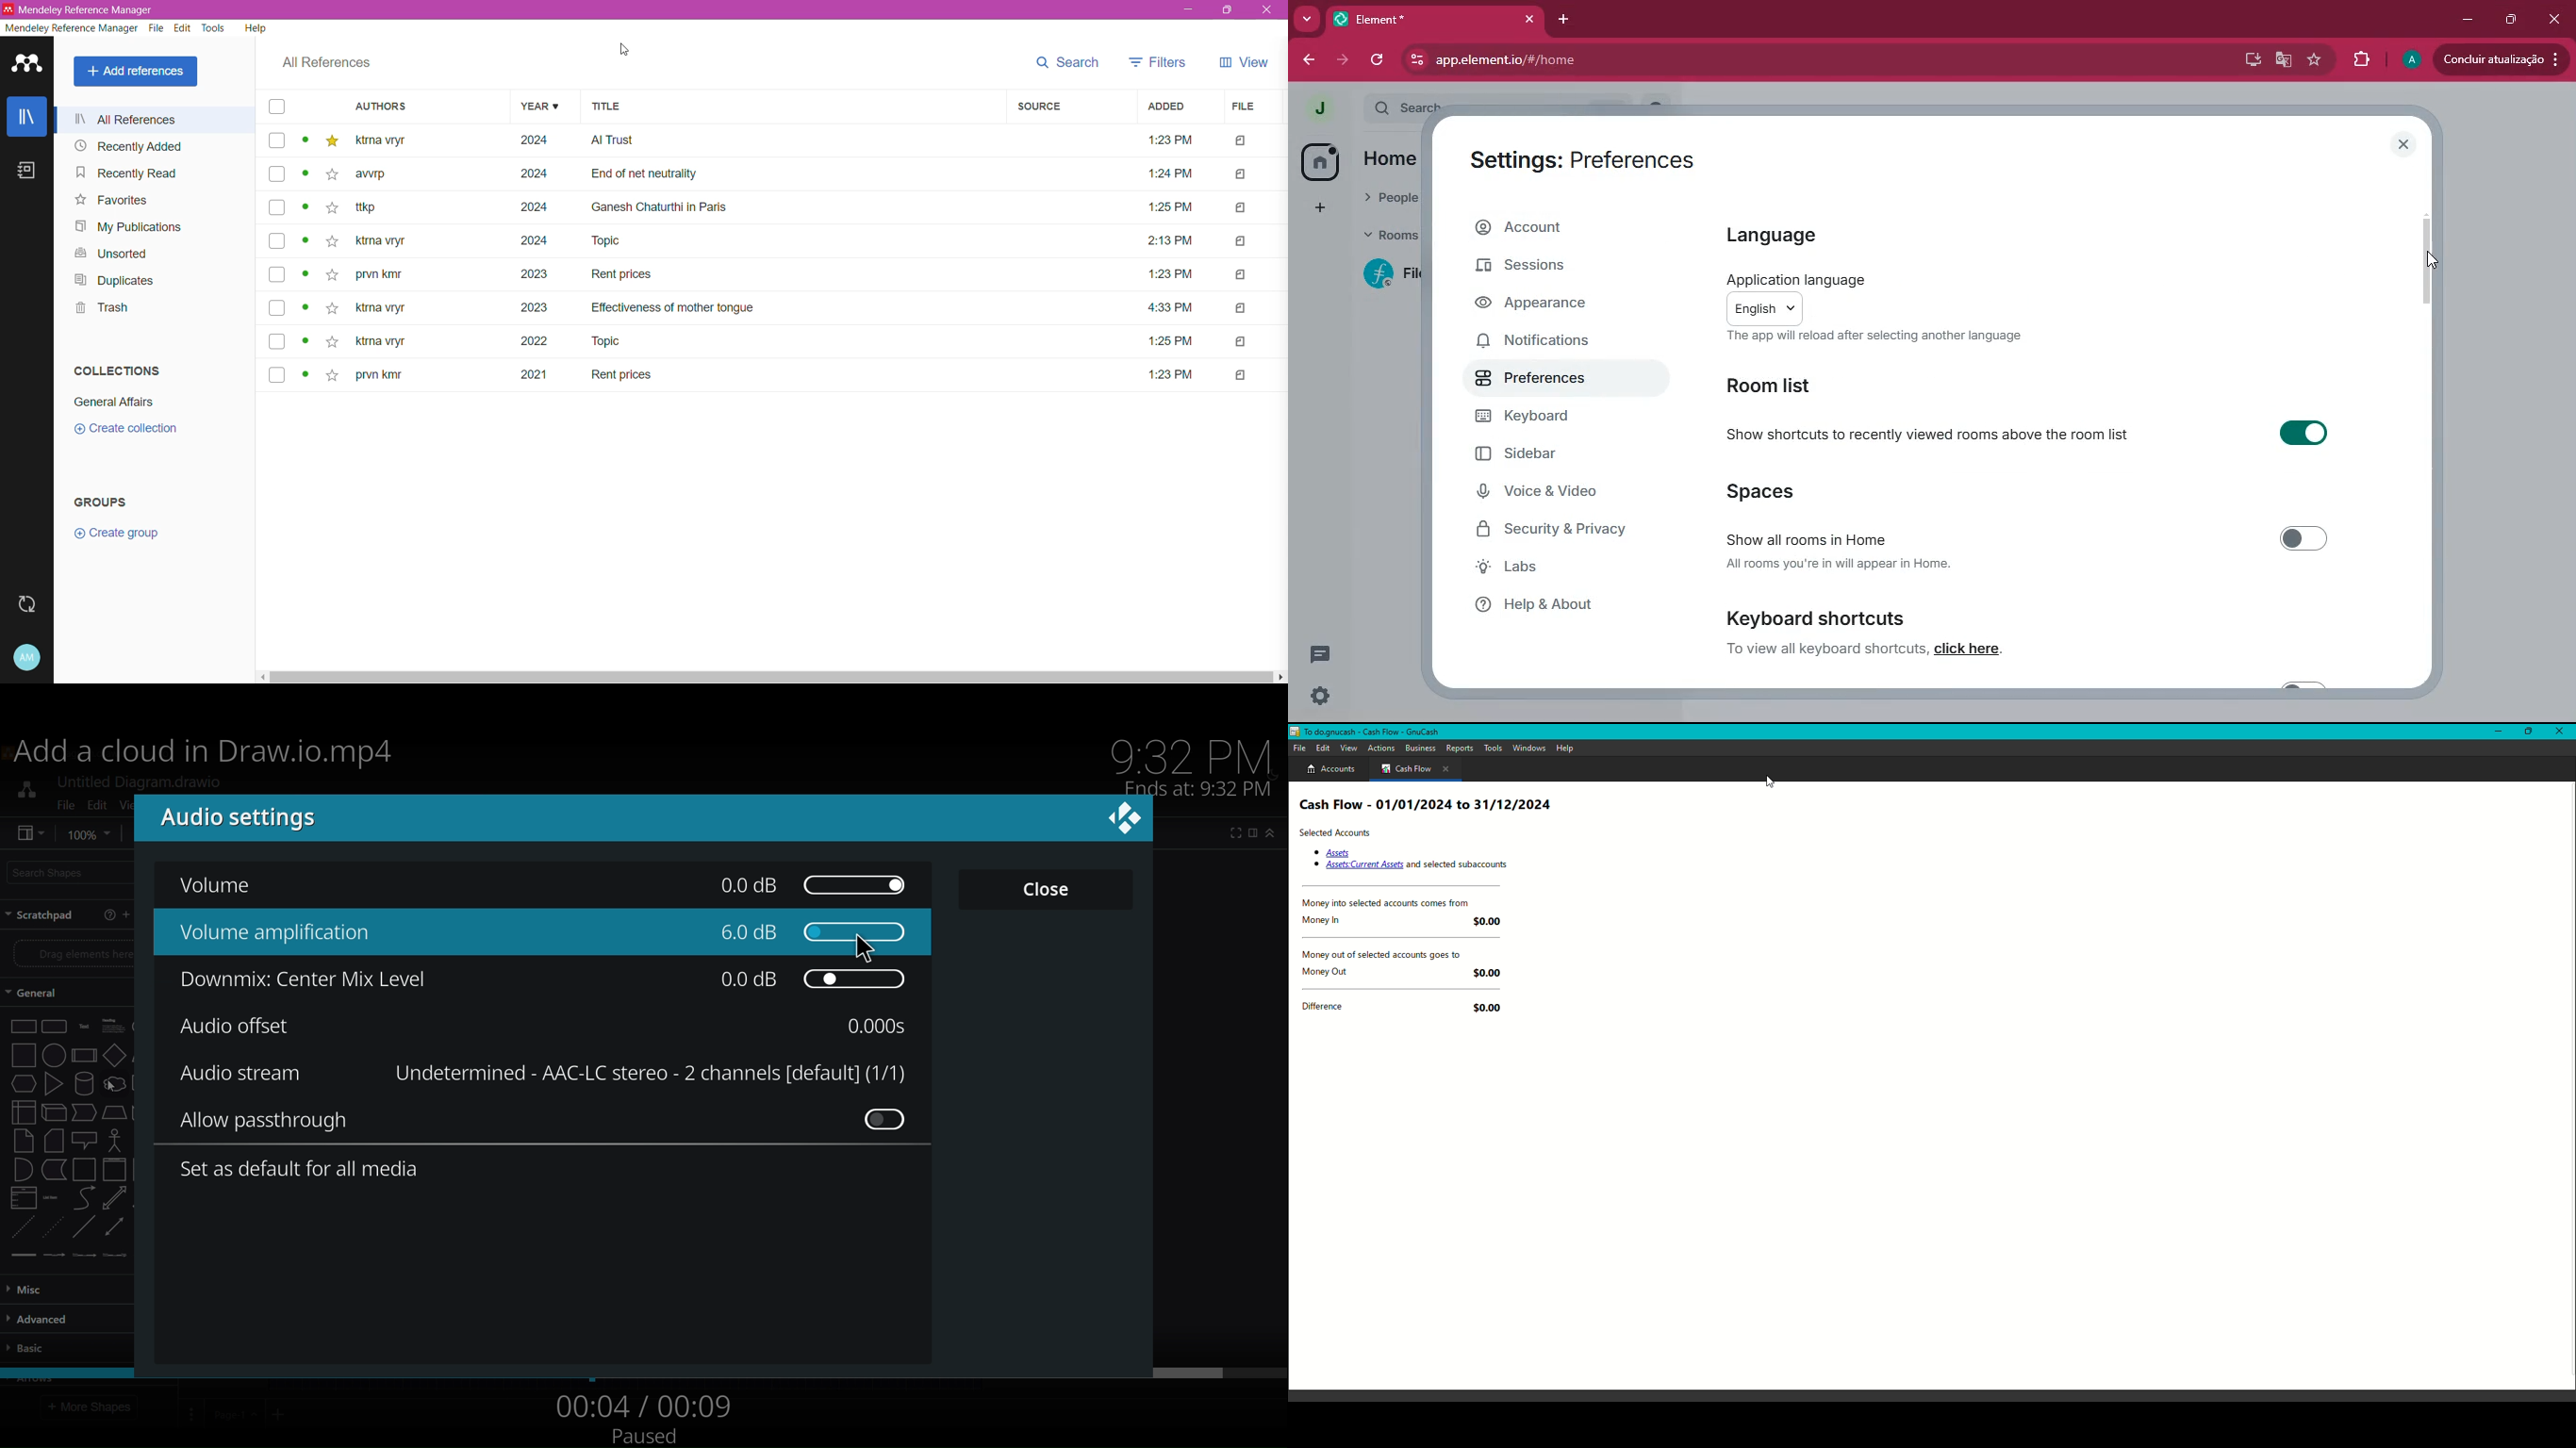 The image size is (2576, 1456). What do you see at coordinates (1783, 493) in the screenshot?
I see `spaces` at bounding box center [1783, 493].